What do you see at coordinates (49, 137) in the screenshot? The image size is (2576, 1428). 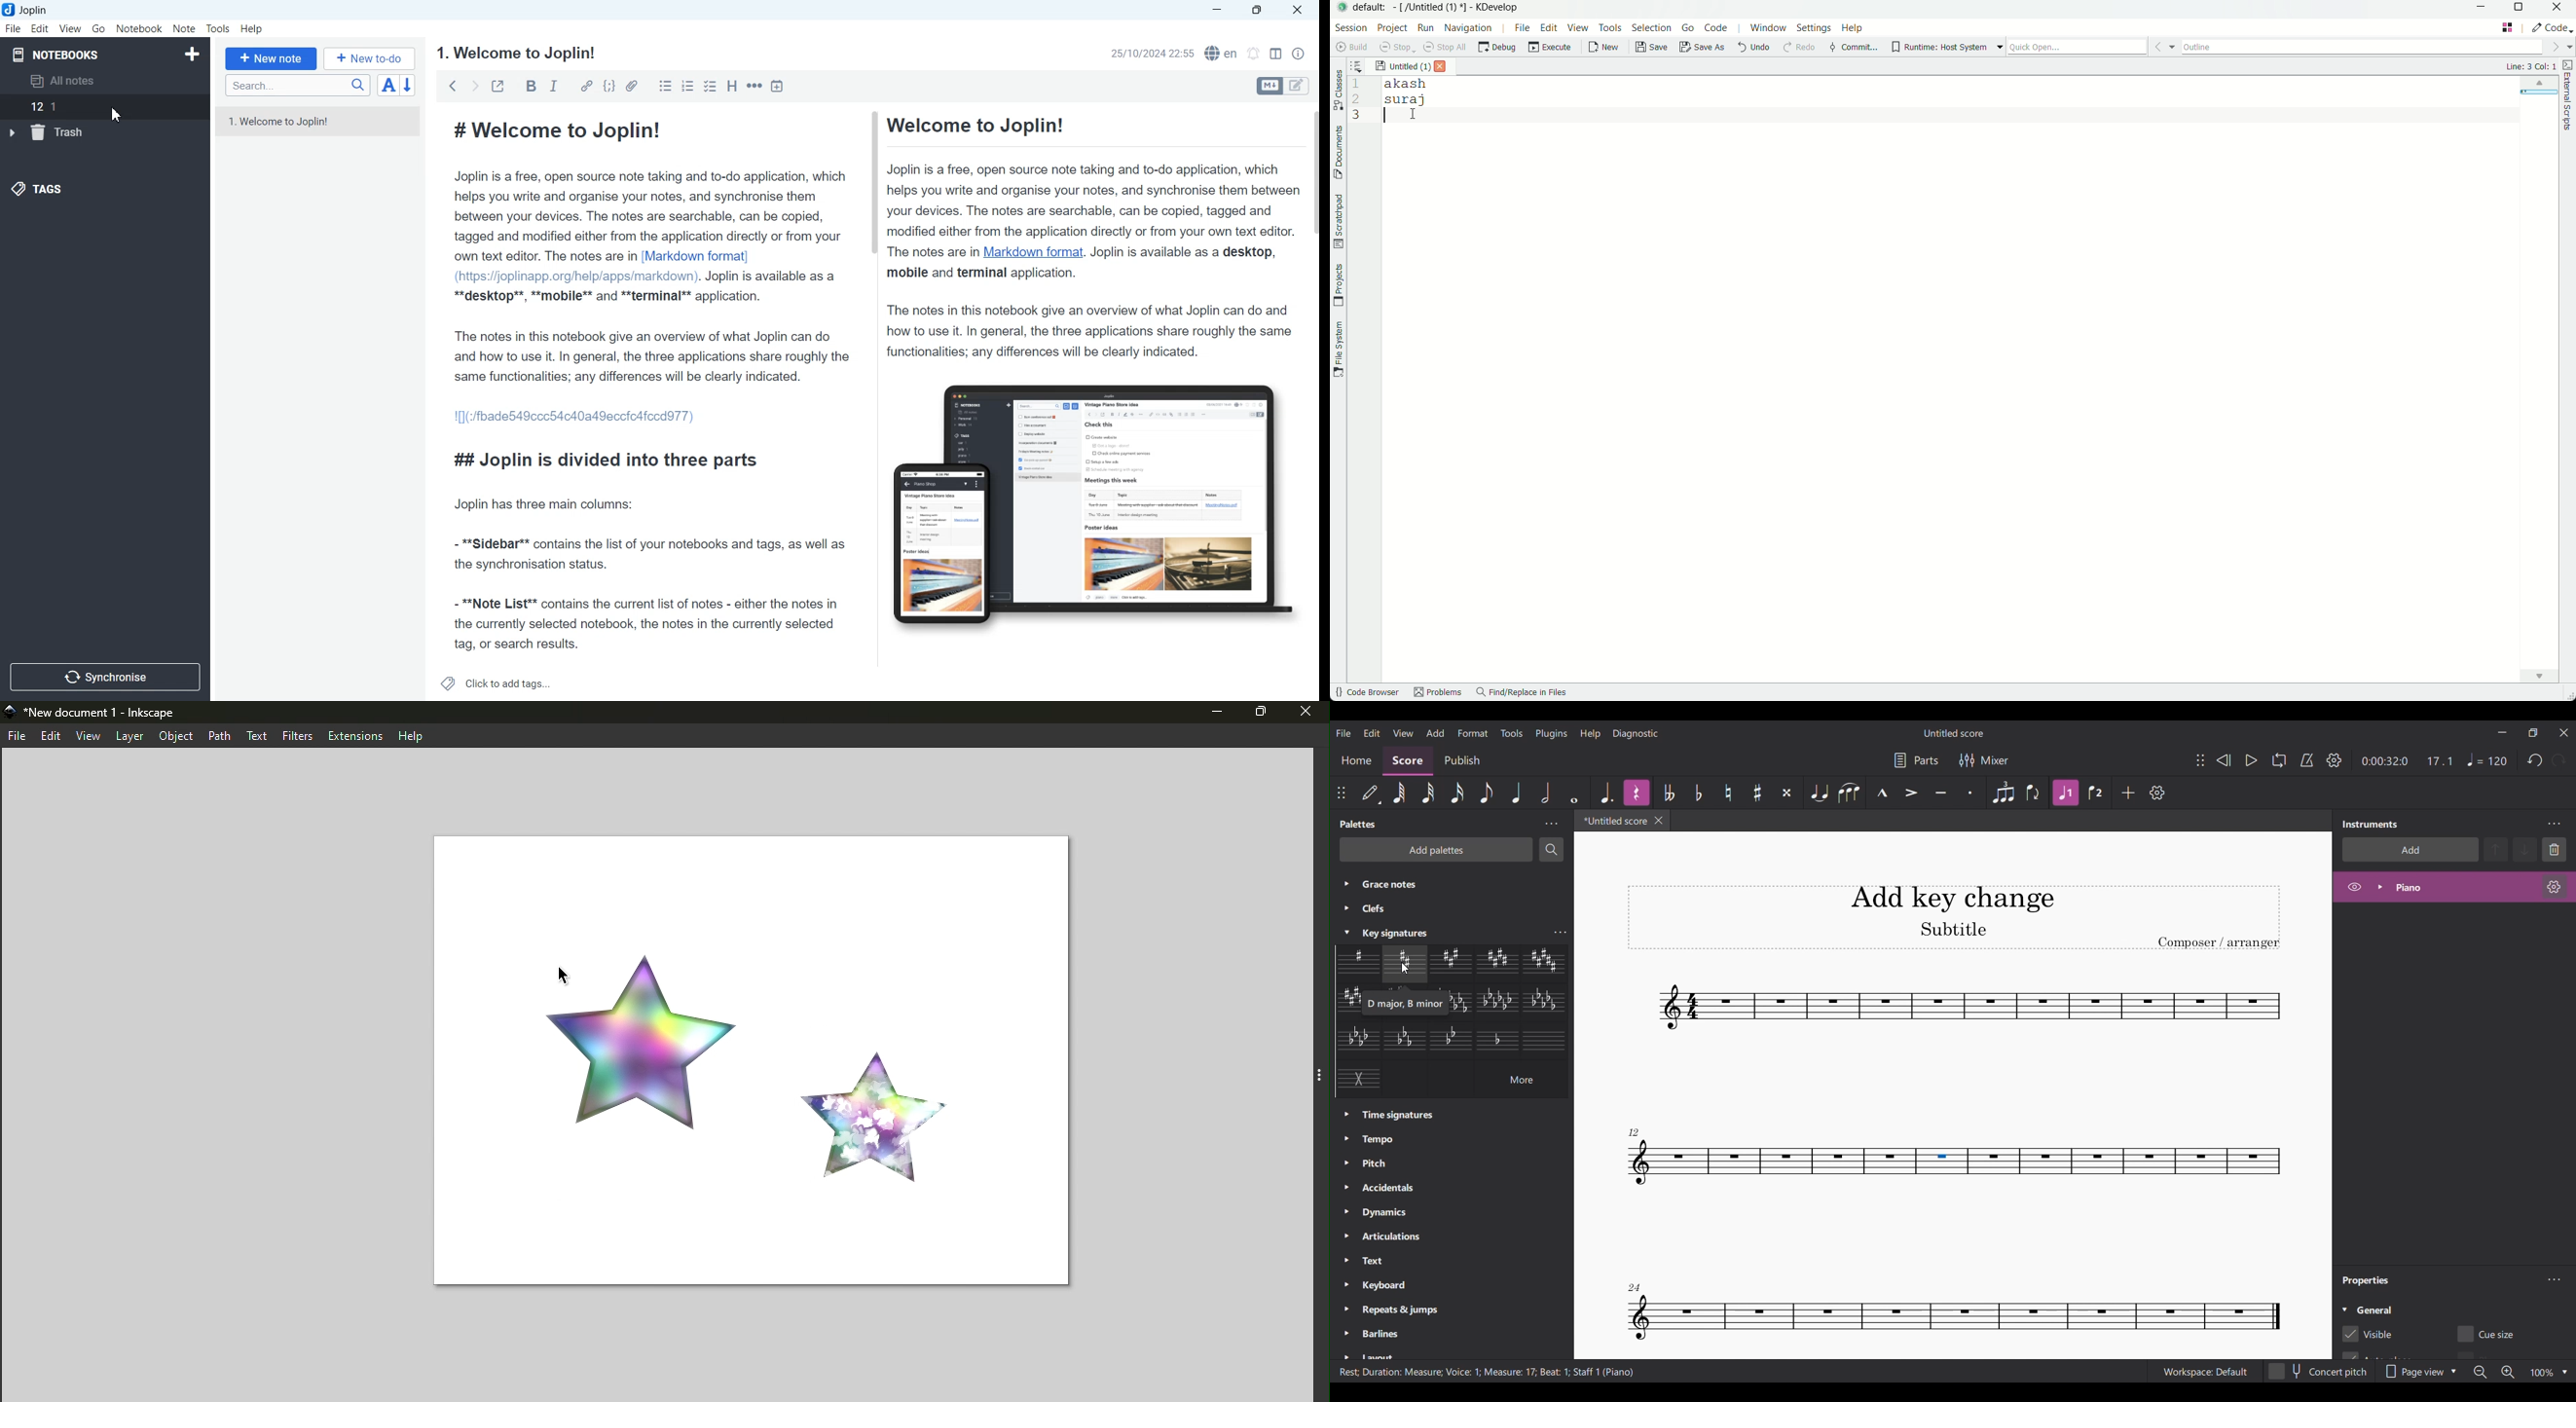 I see `trash` at bounding box center [49, 137].